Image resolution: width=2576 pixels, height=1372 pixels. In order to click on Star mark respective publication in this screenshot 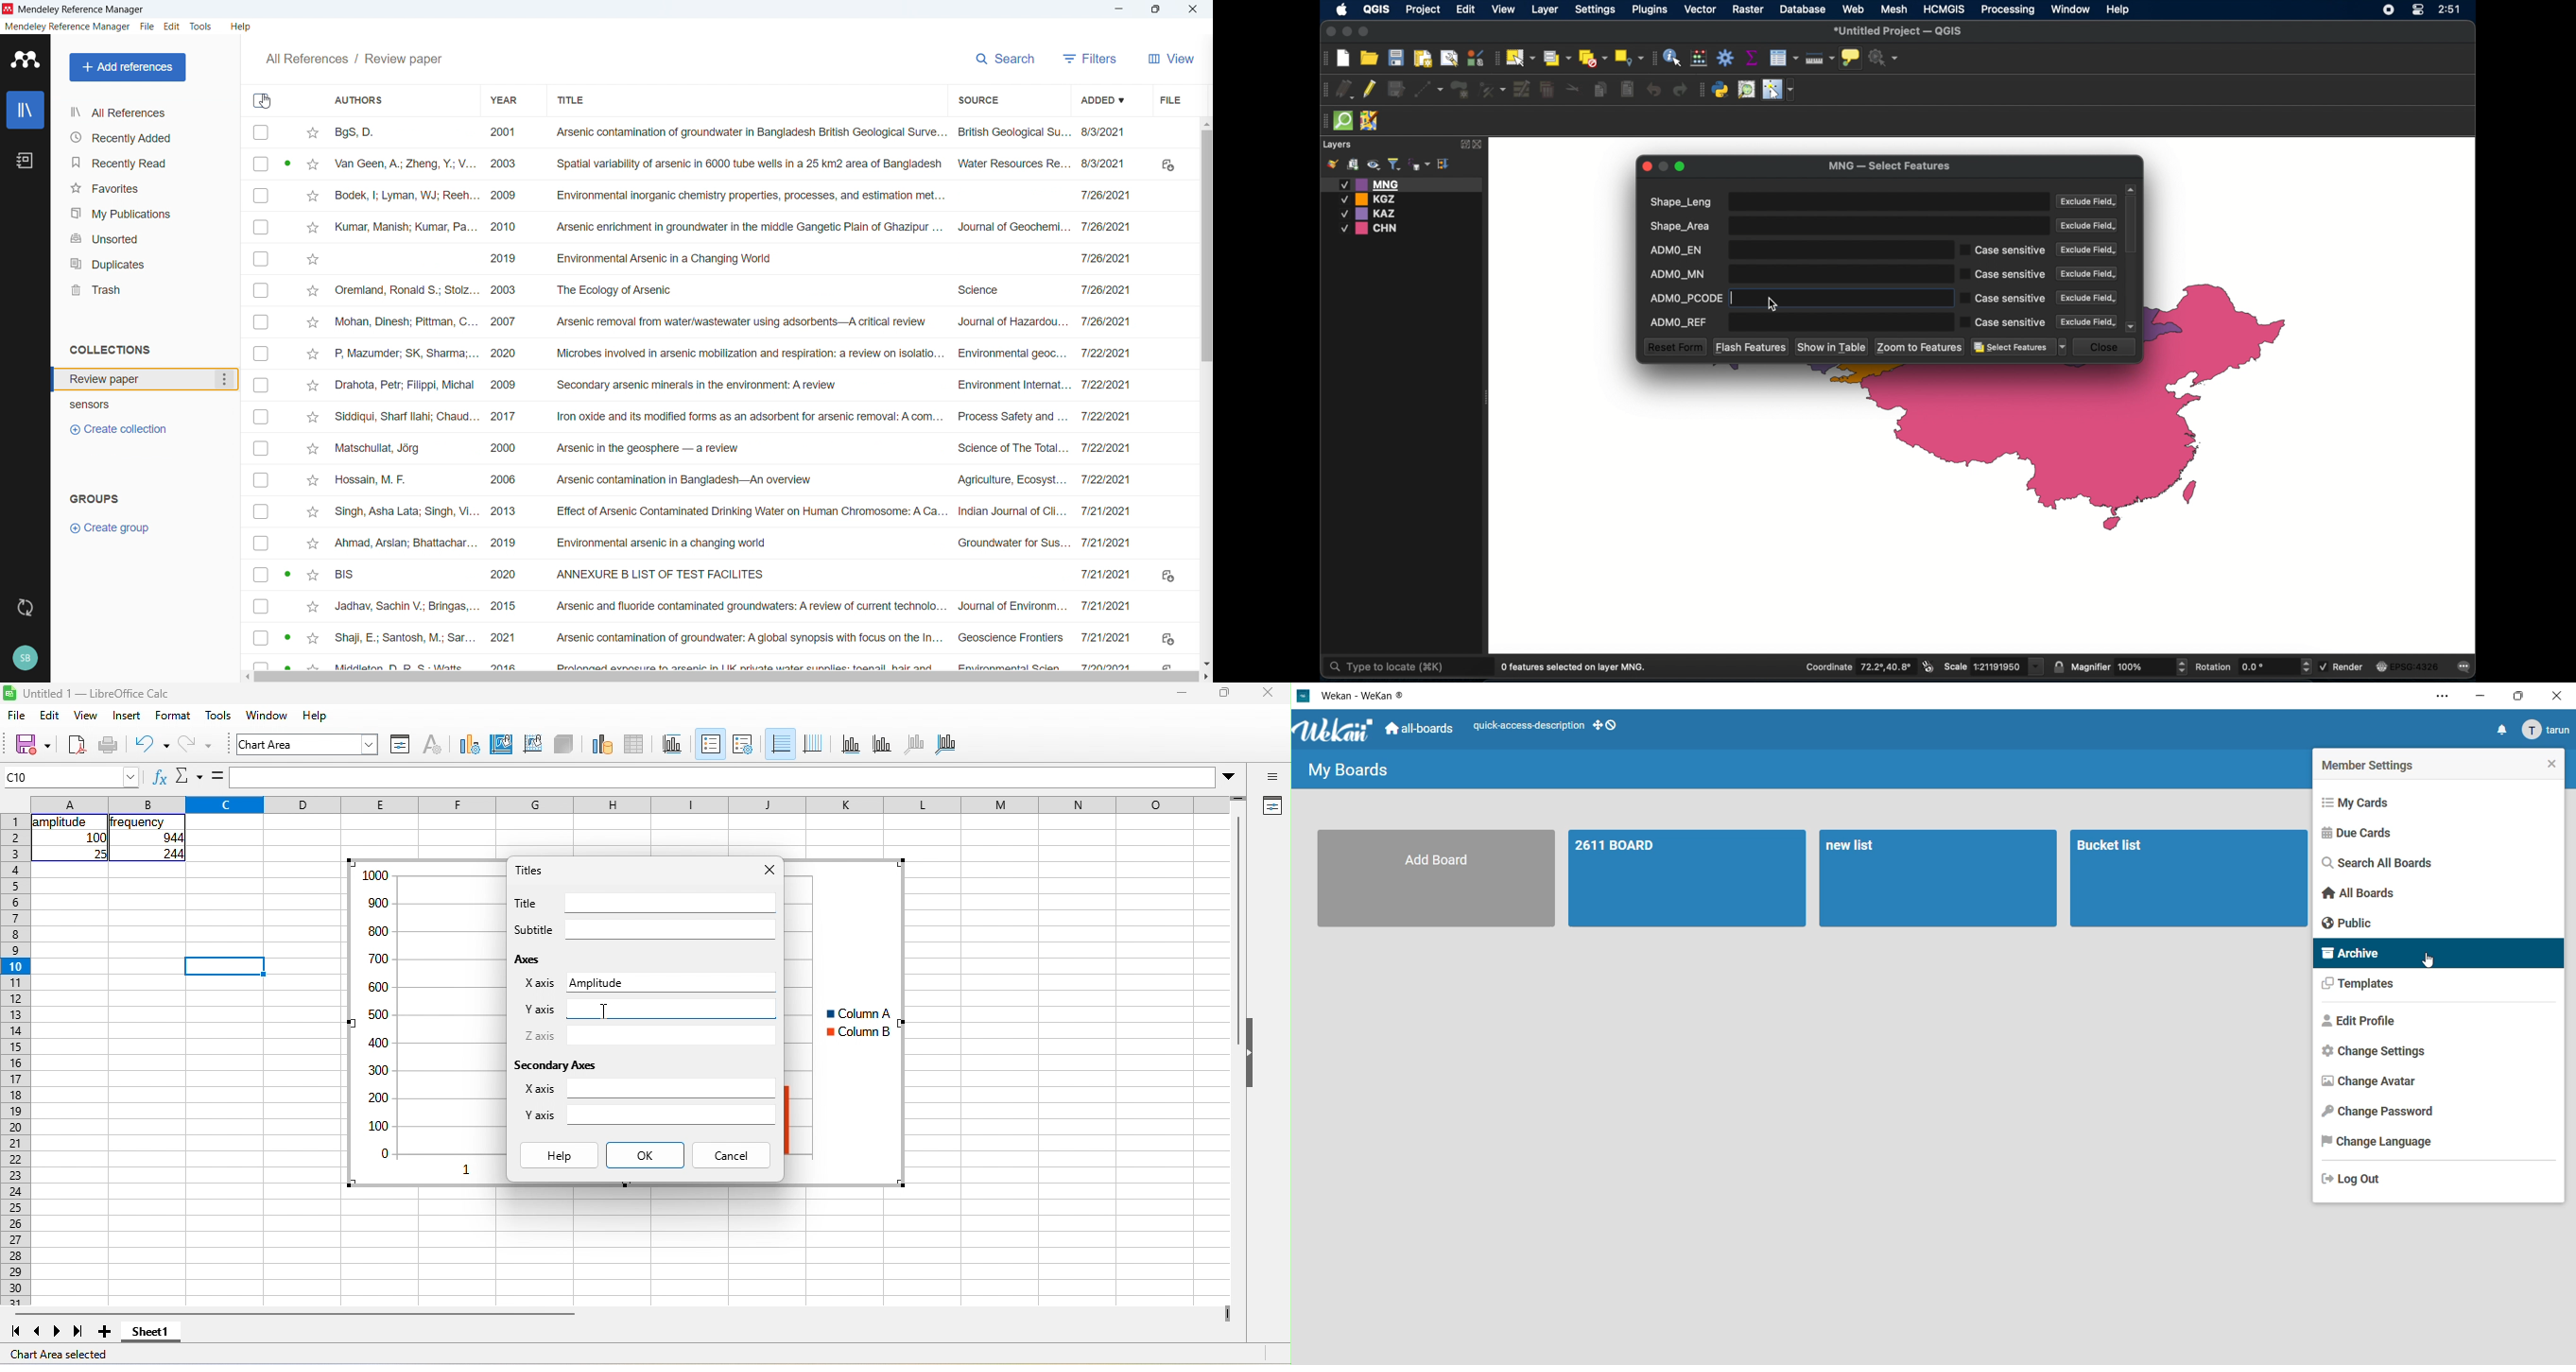, I will do `click(312, 449)`.